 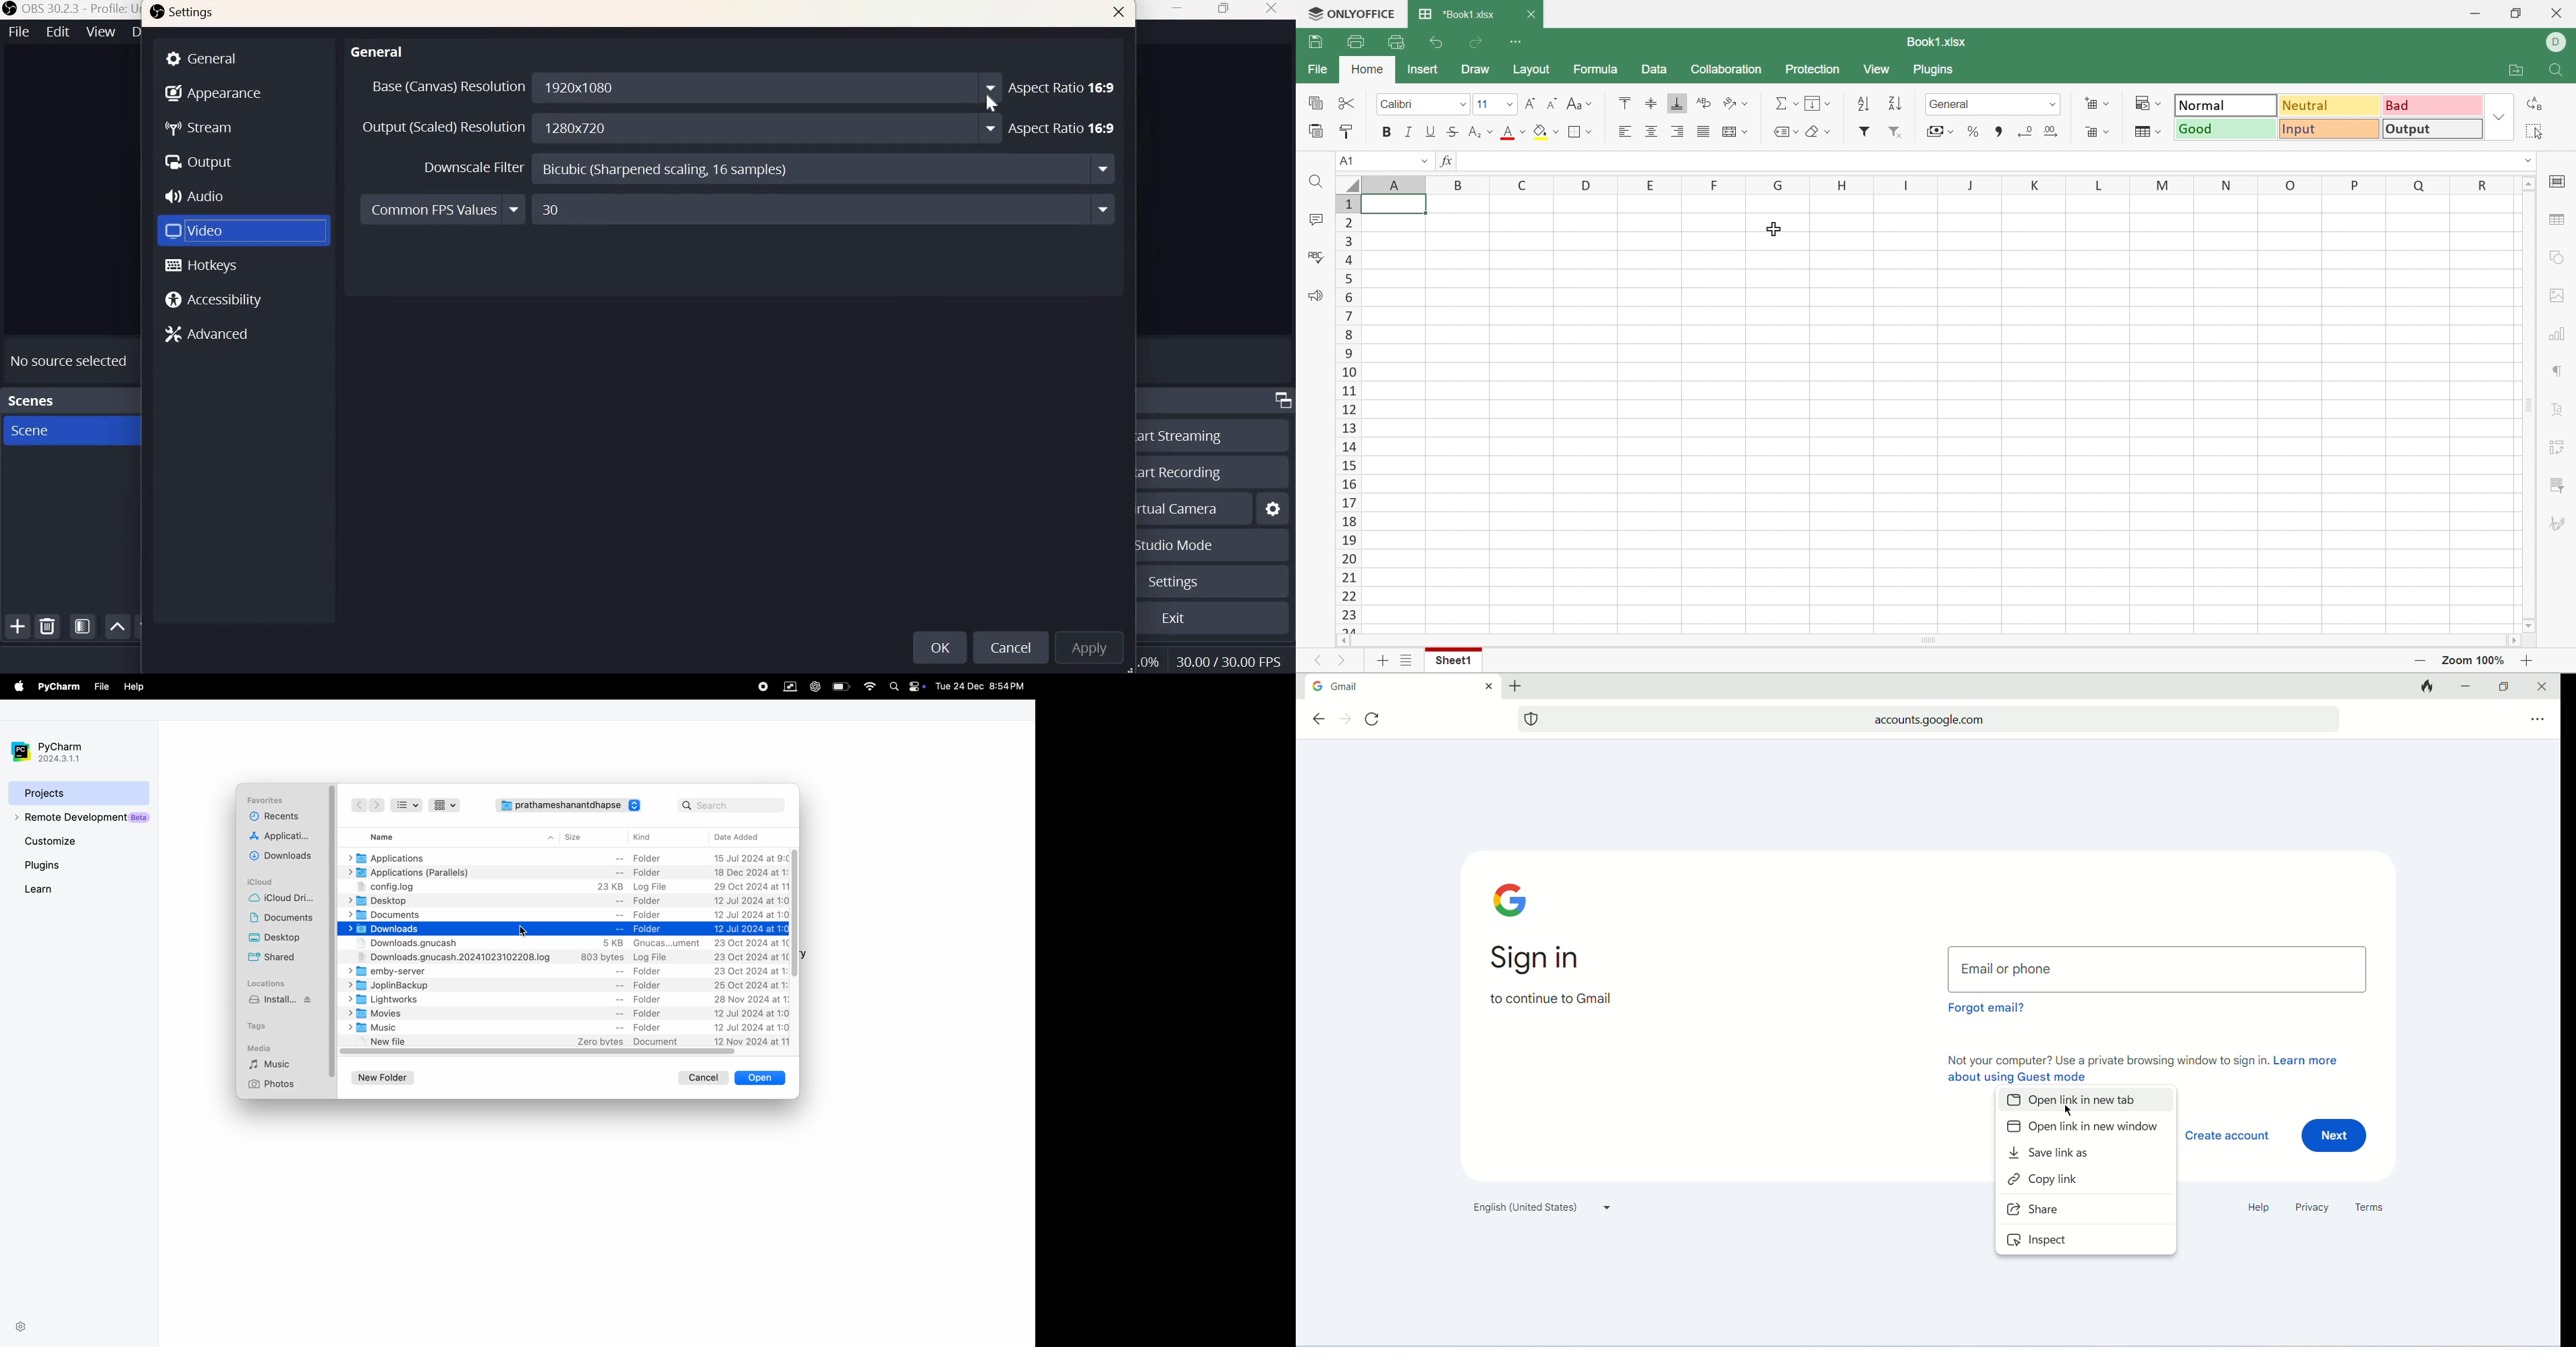 I want to click on shared, so click(x=274, y=958).